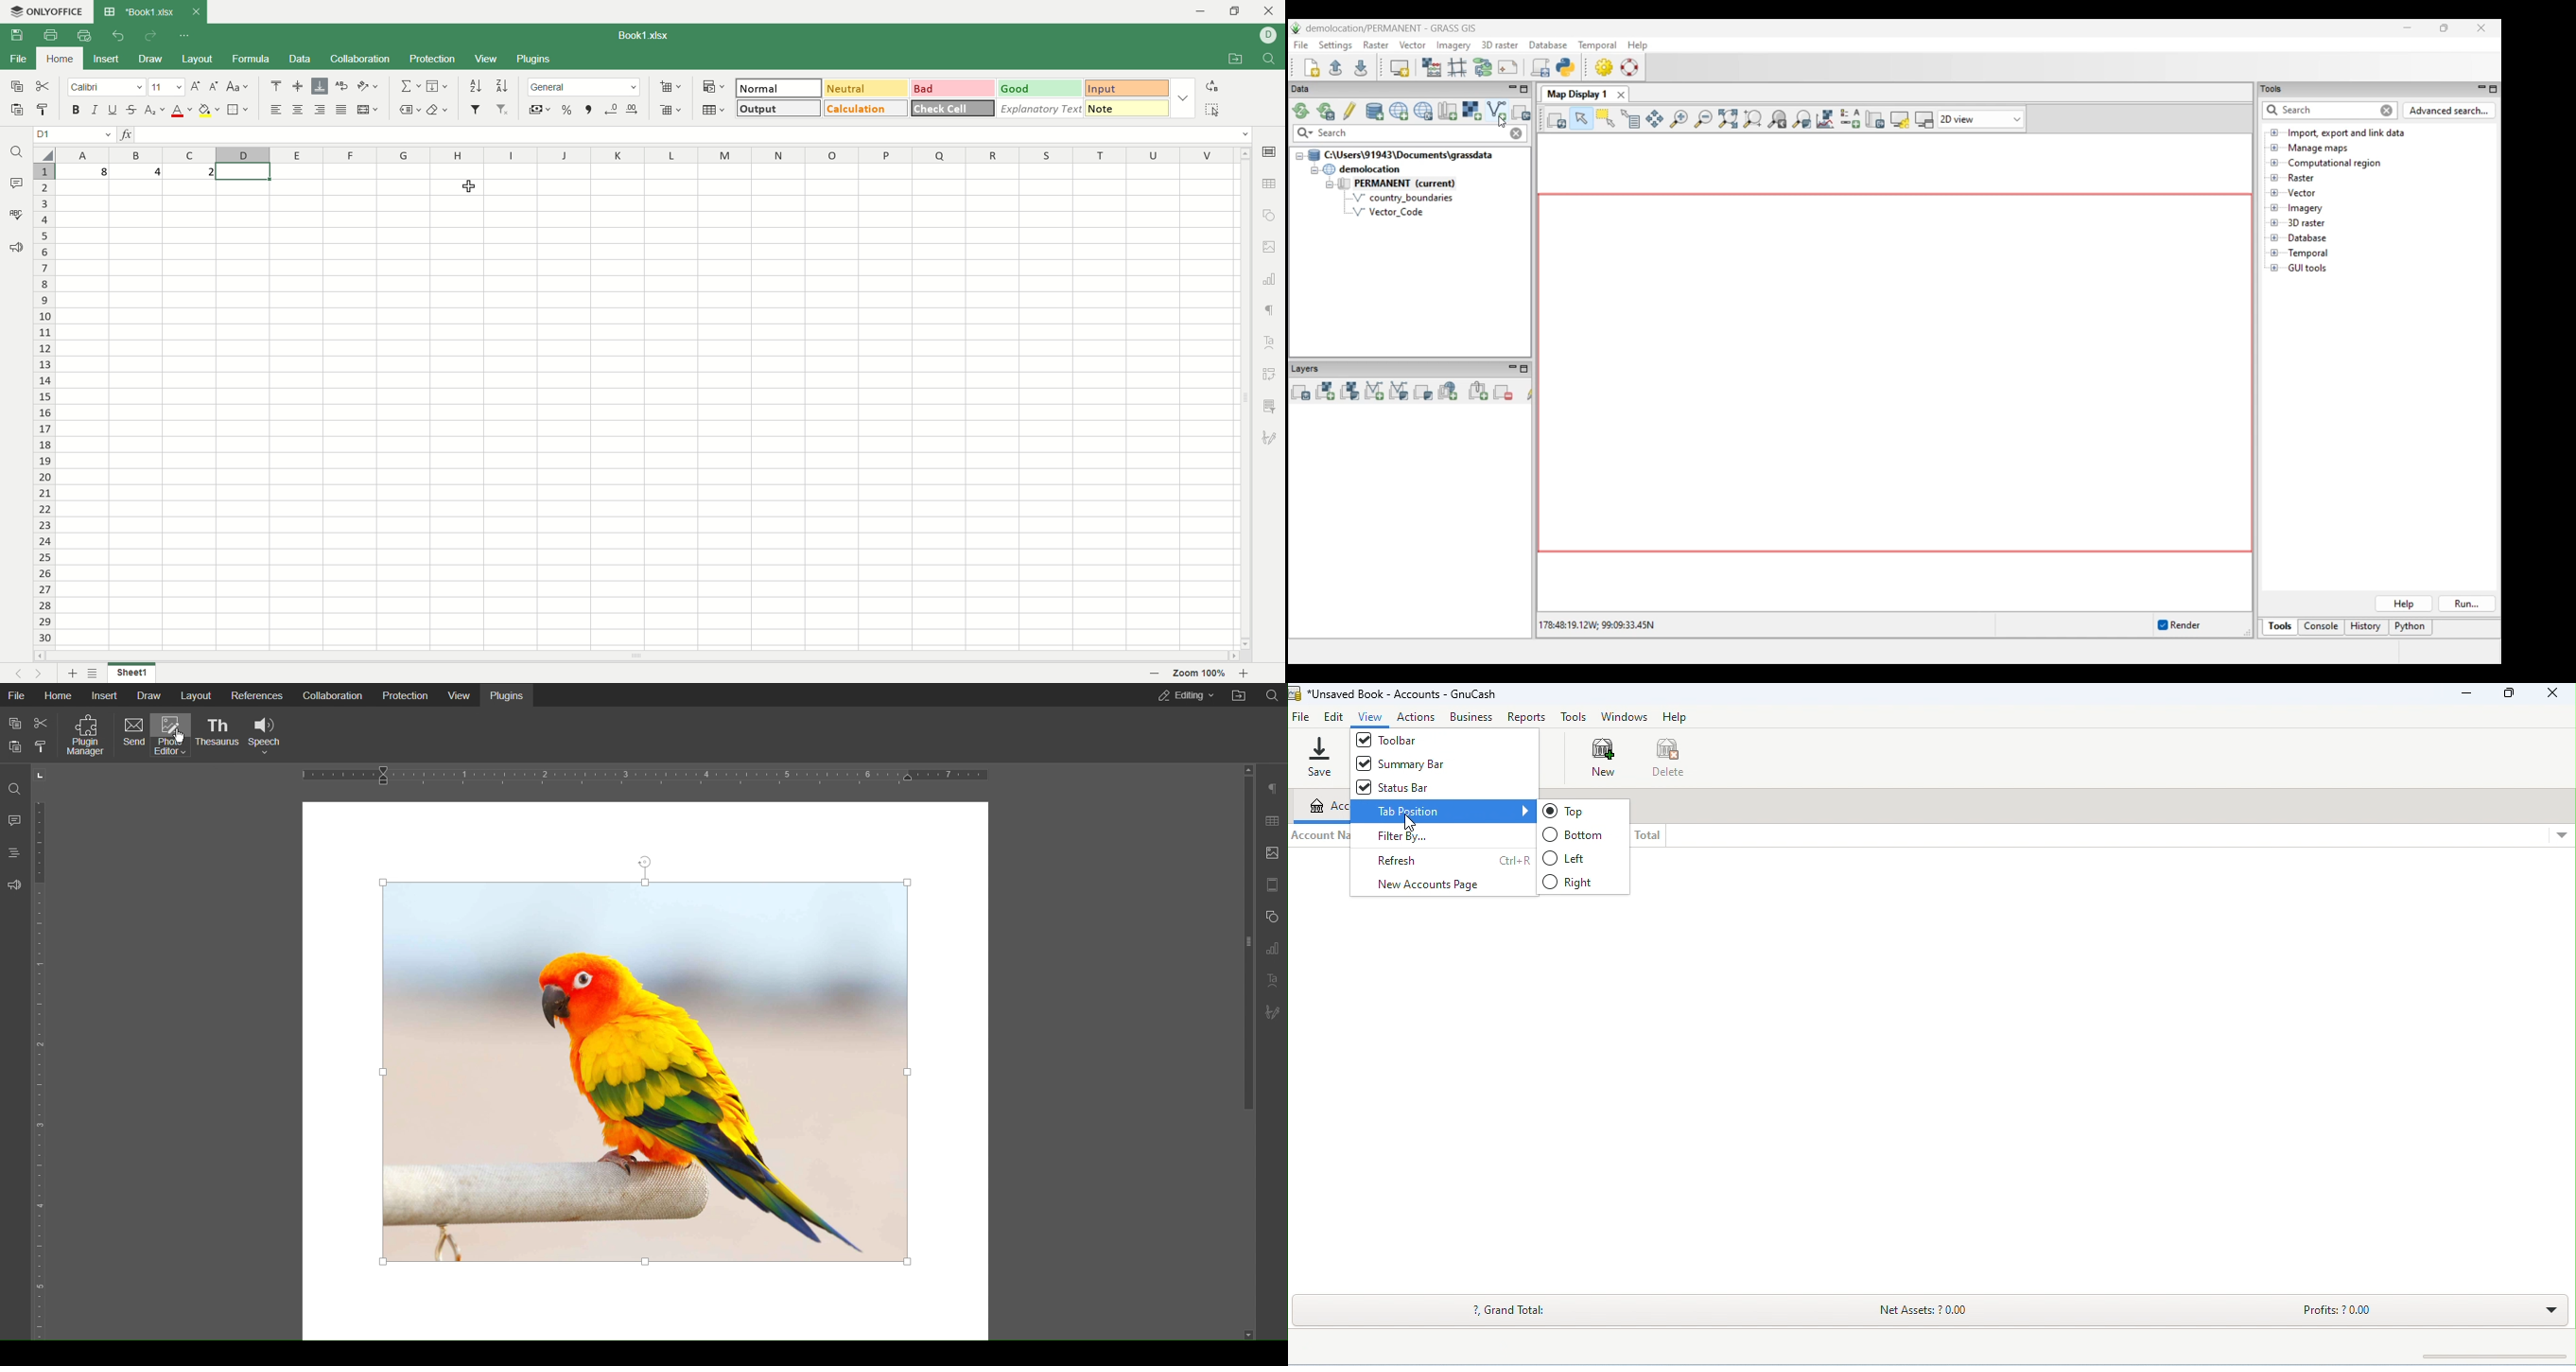 This screenshot has height=1372, width=2576. What do you see at coordinates (1439, 762) in the screenshot?
I see `summary bar` at bounding box center [1439, 762].